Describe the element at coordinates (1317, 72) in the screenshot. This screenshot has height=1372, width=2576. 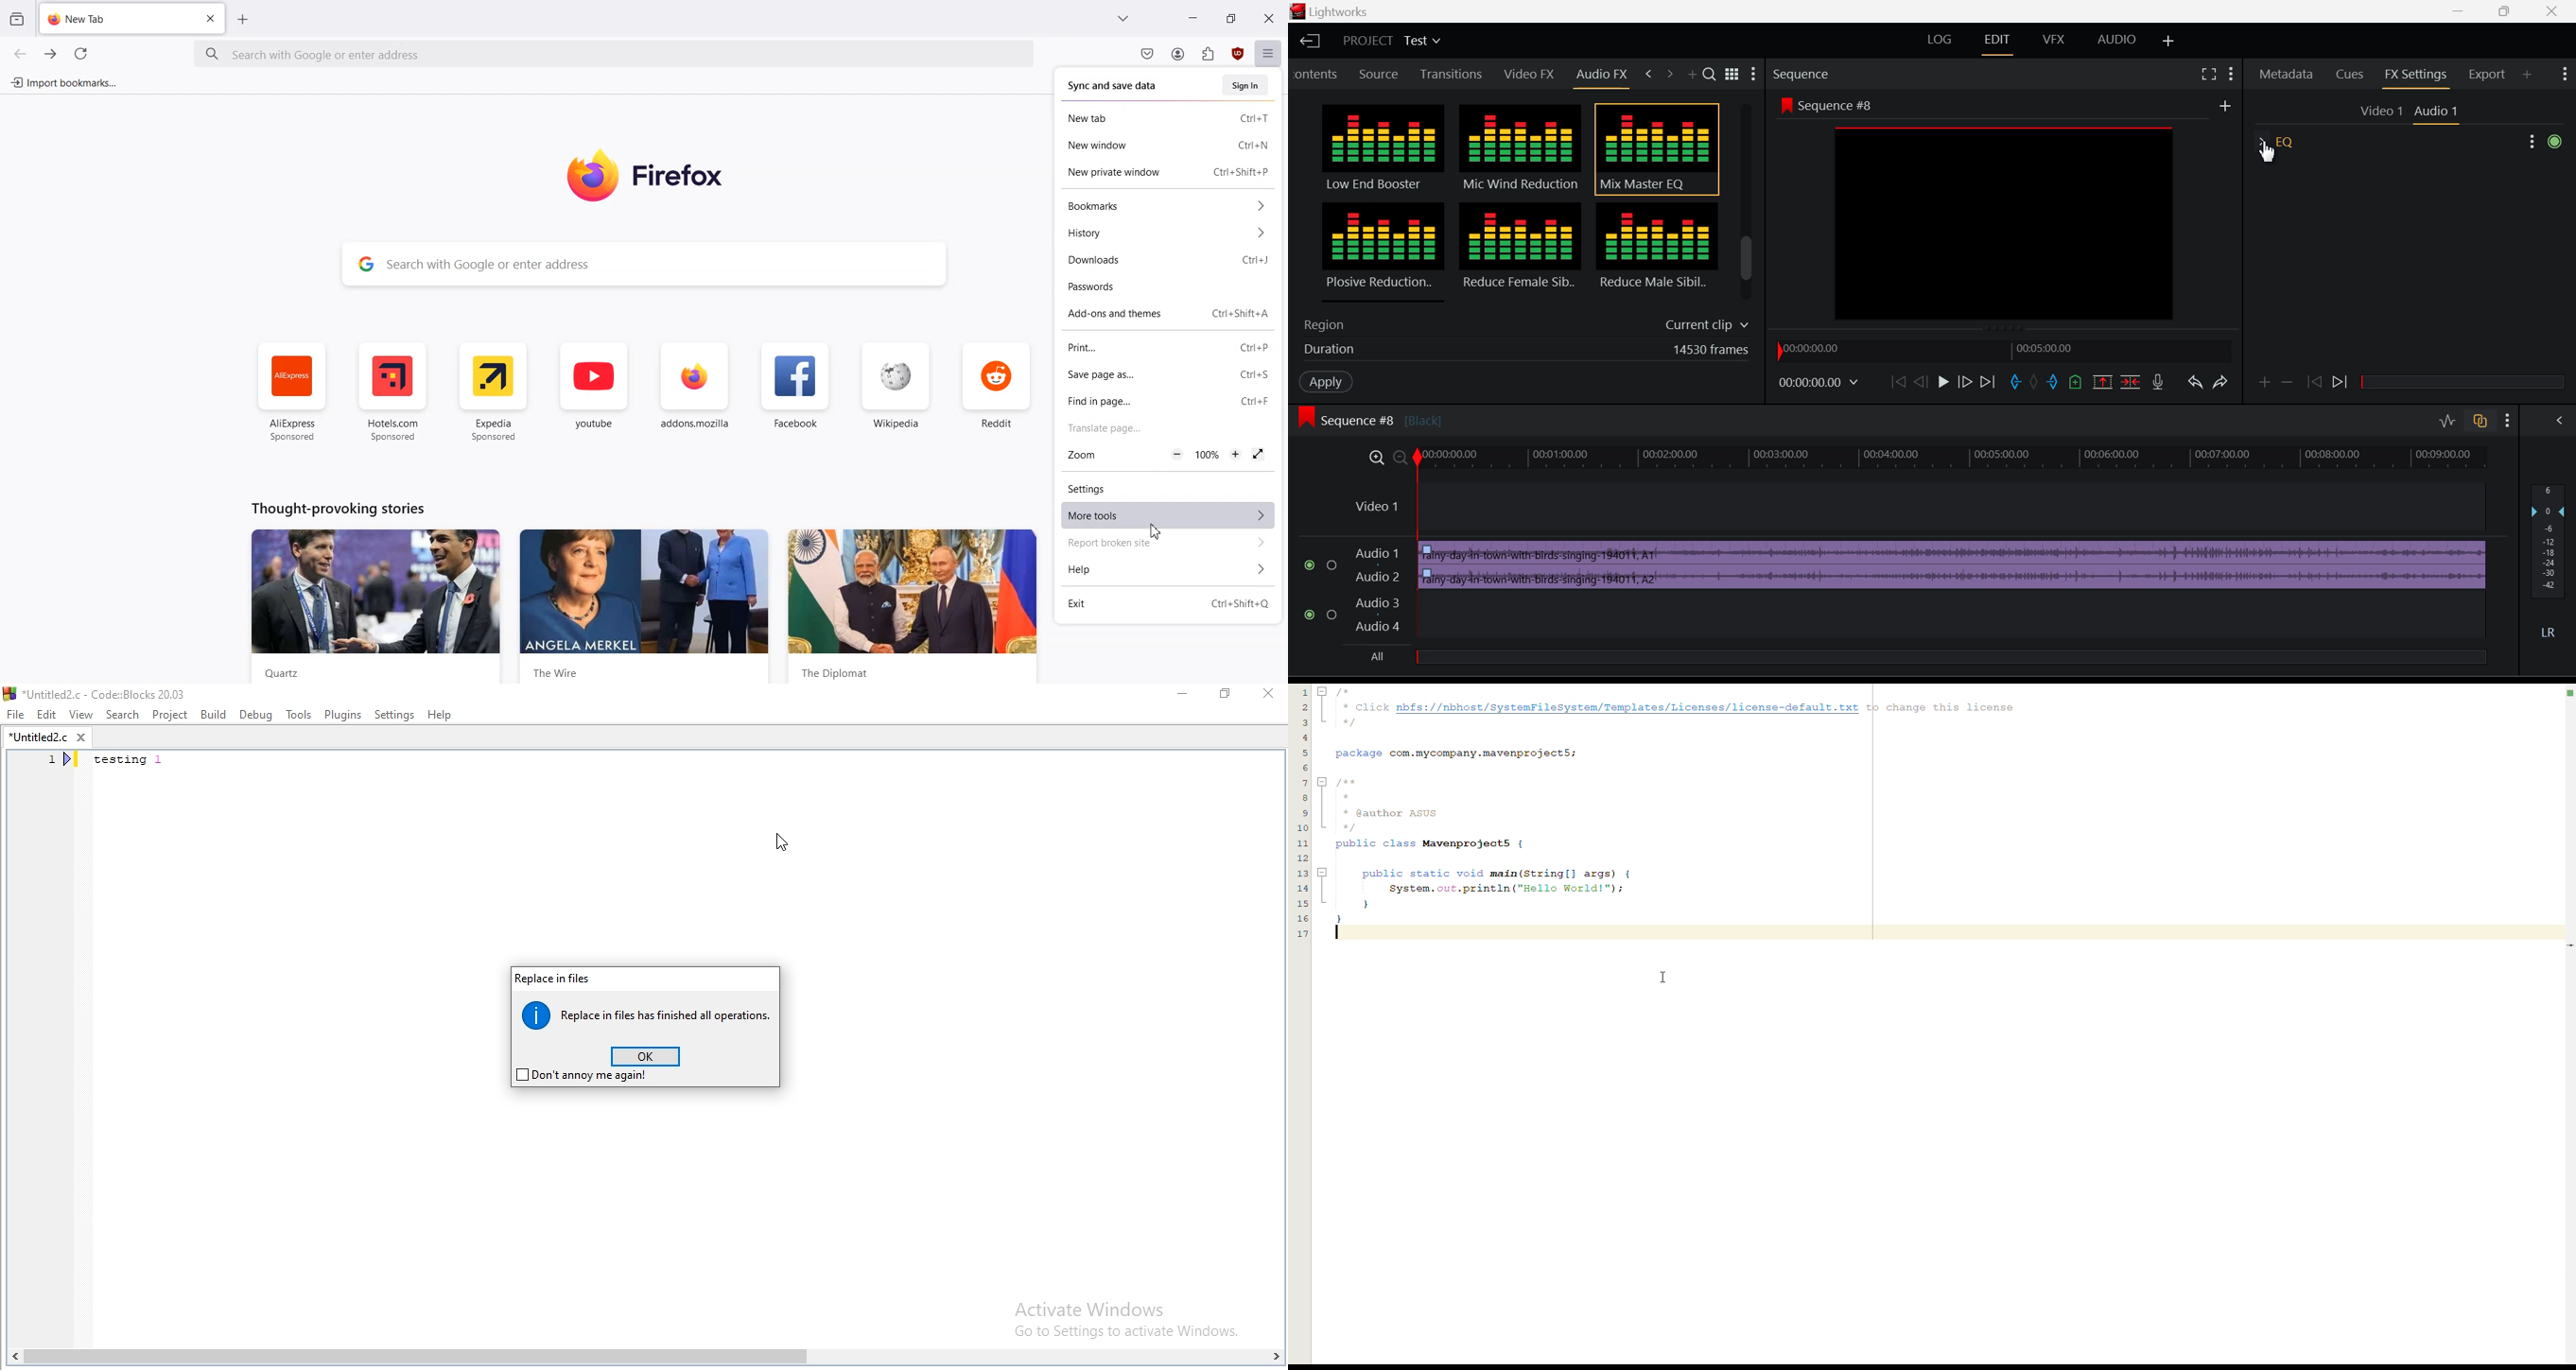
I see `Contents` at that location.